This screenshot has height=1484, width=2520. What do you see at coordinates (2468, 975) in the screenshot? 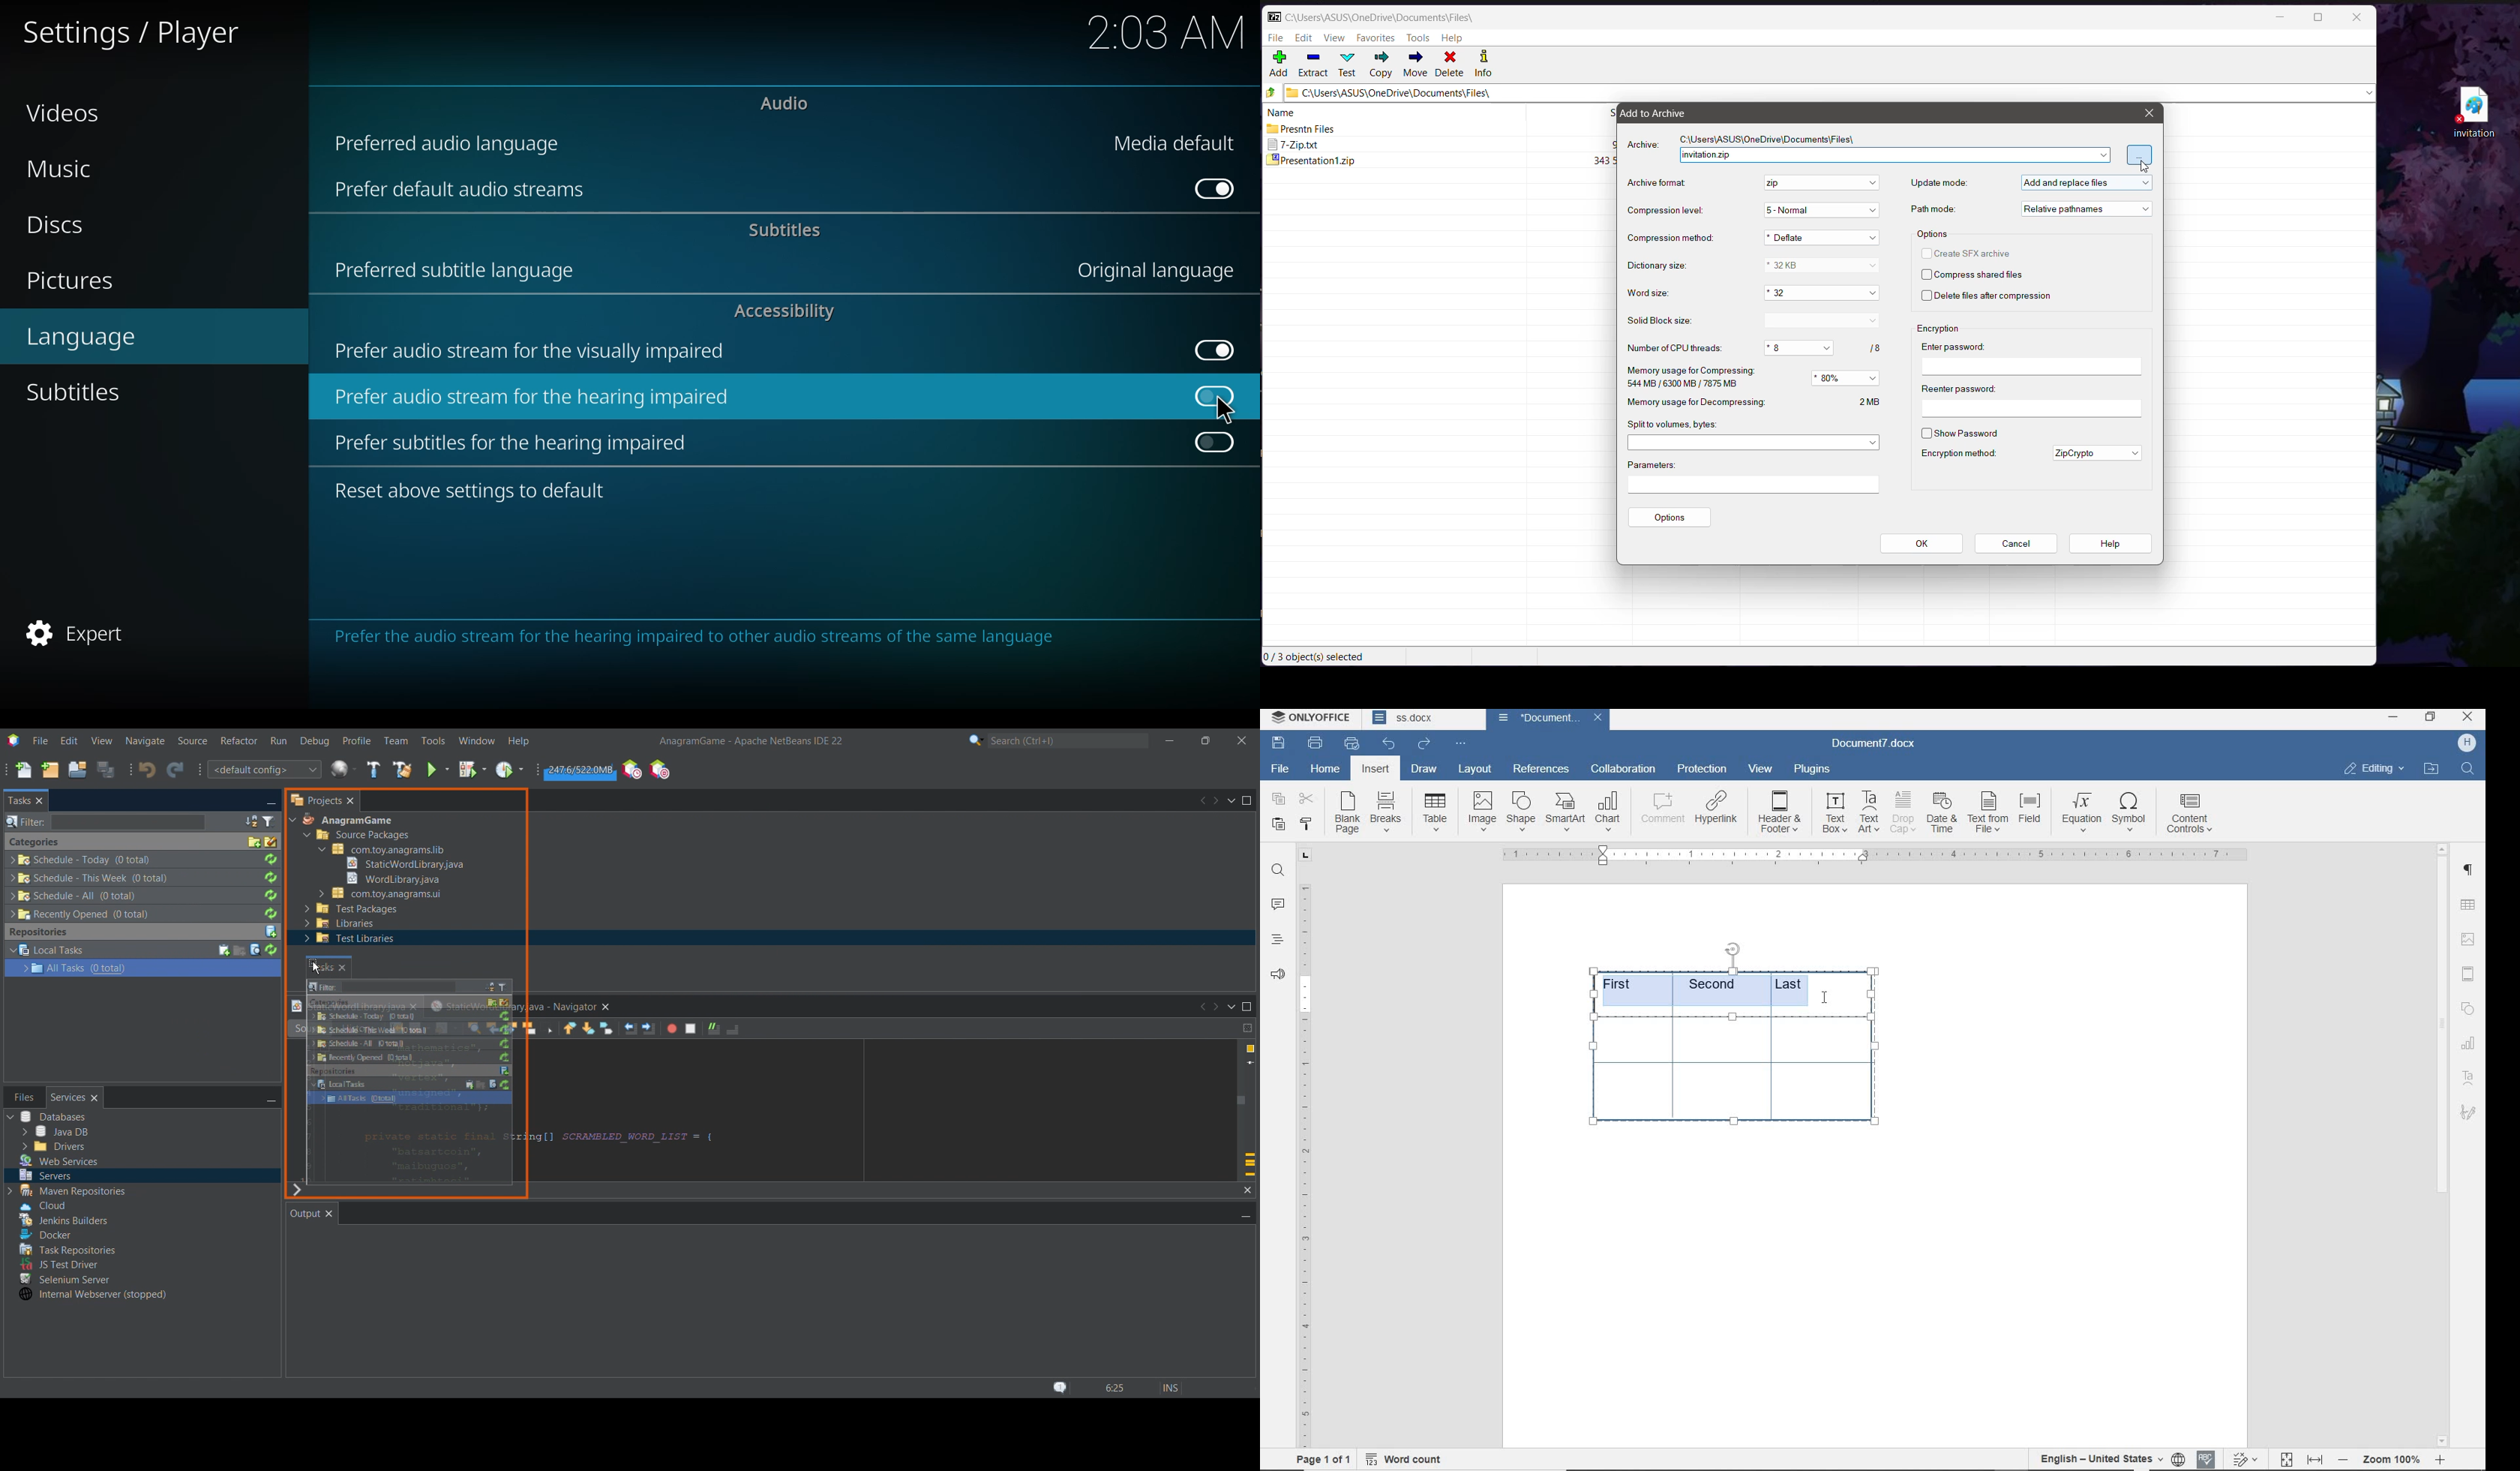
I see `HEADER & FOOTER` at bounding box center [2468, 975].